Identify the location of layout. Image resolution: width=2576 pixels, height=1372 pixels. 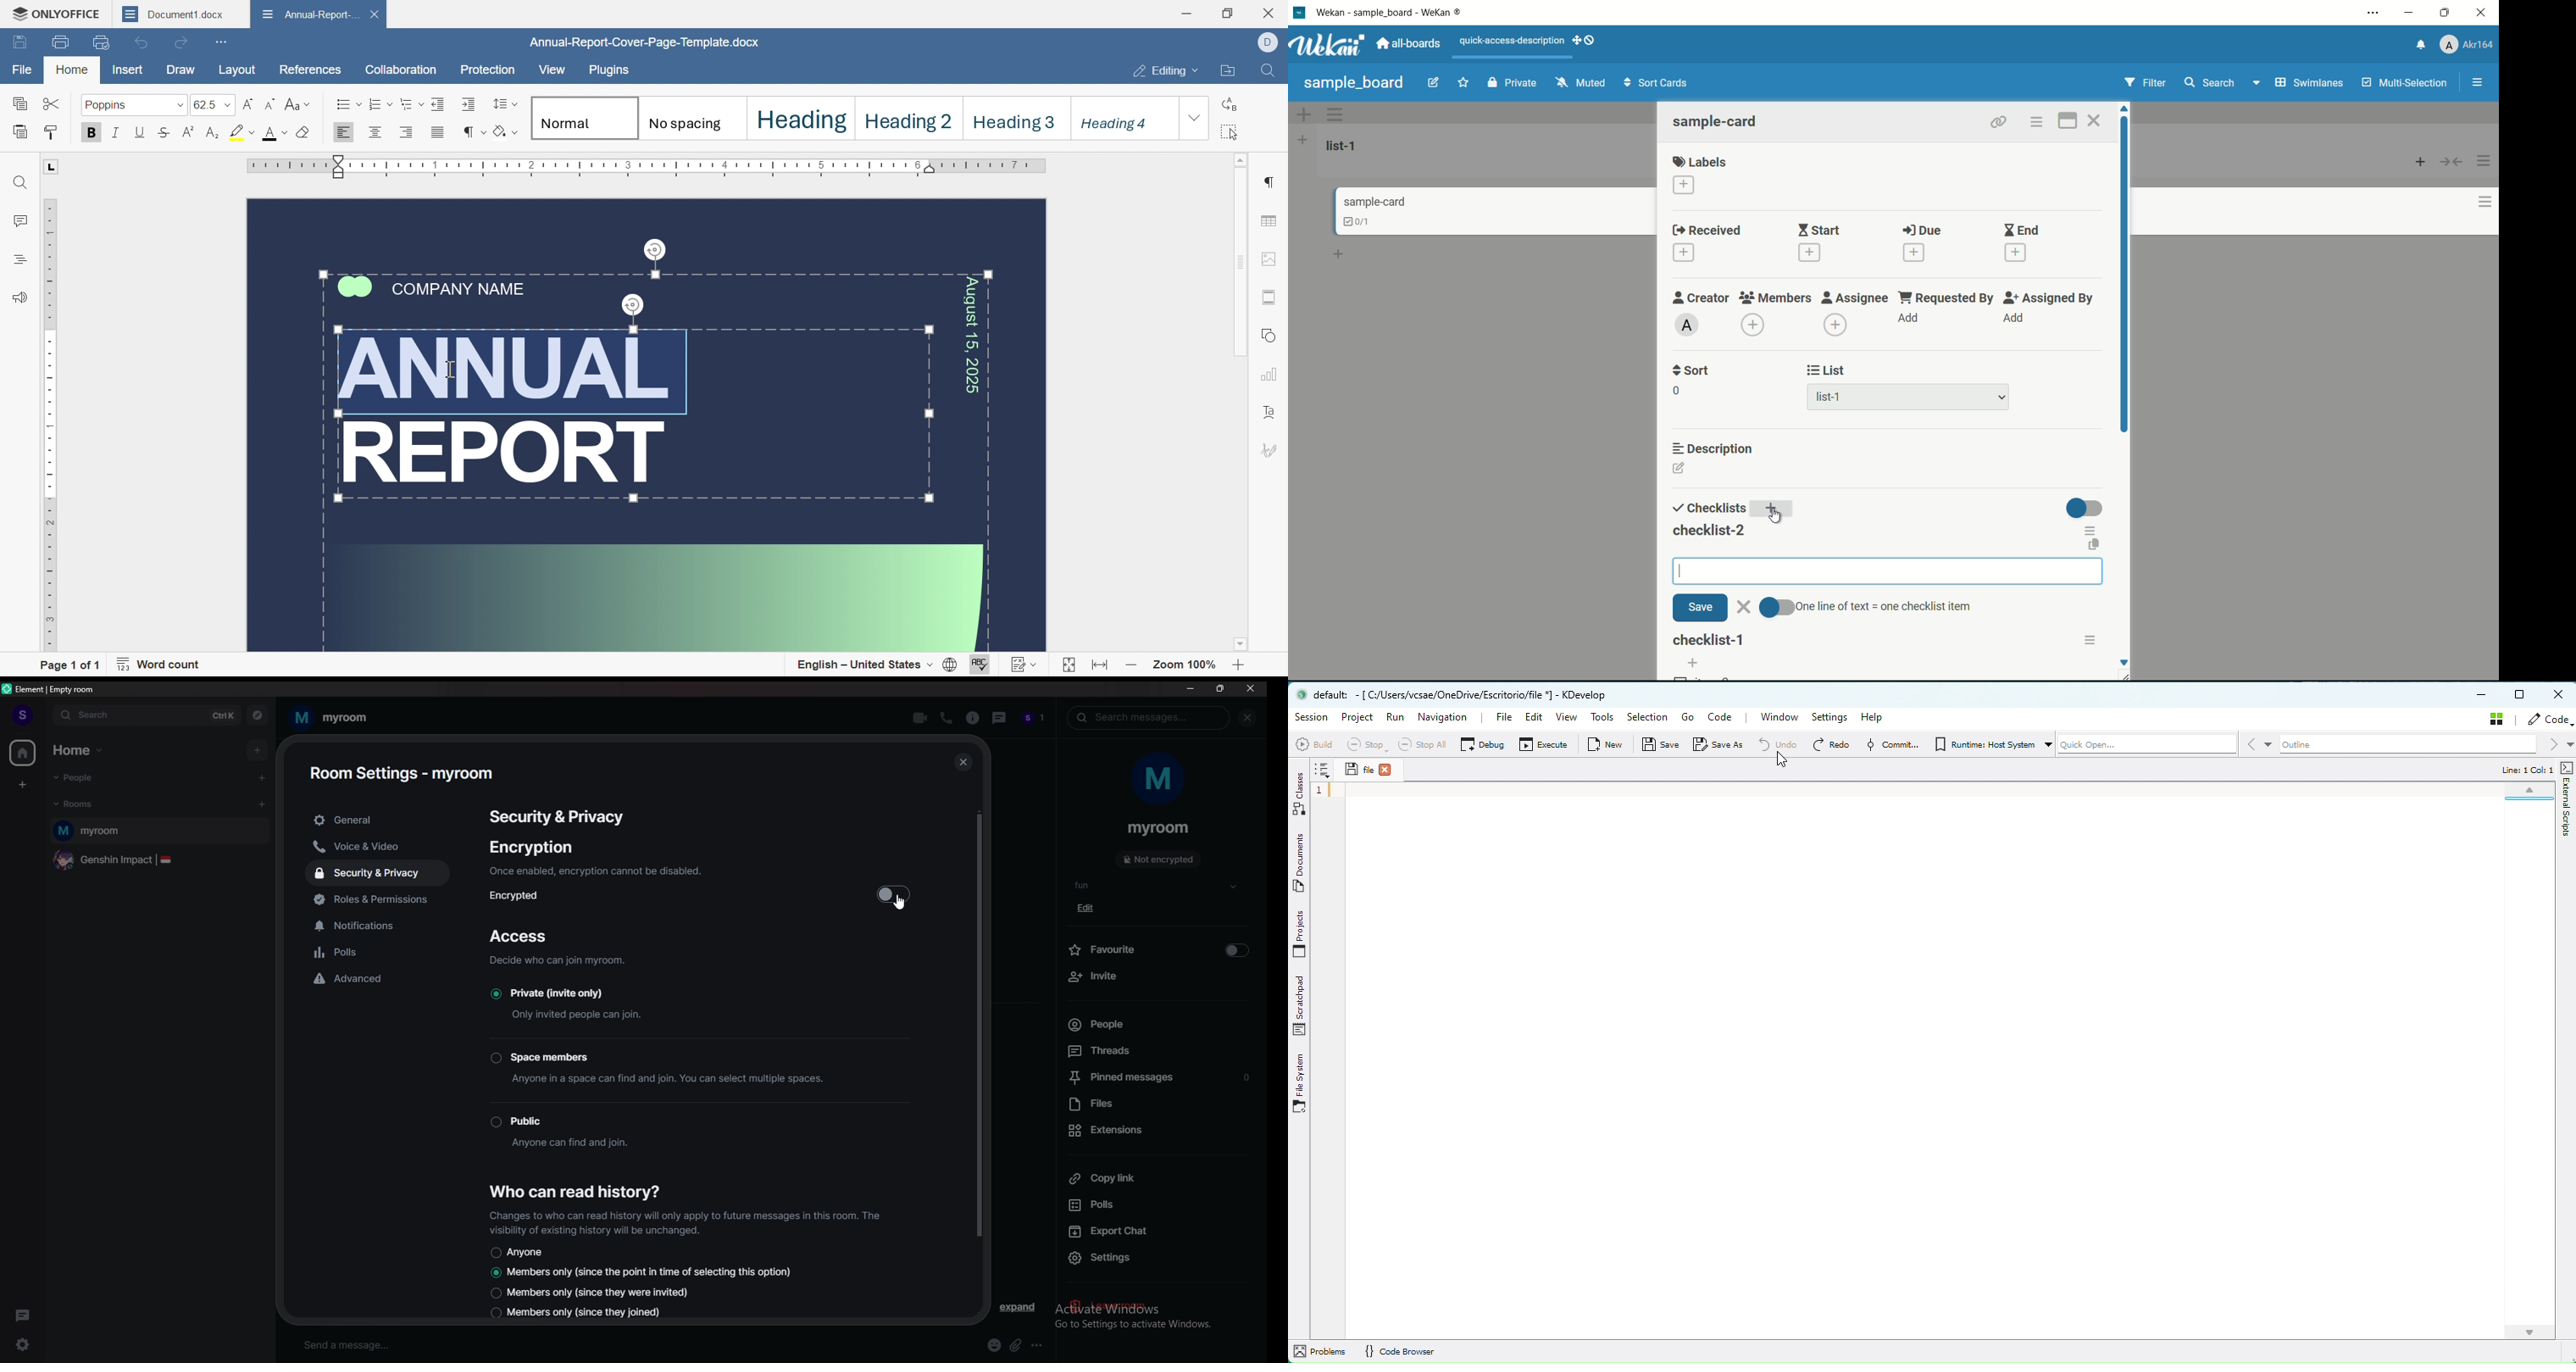
(237, 69).